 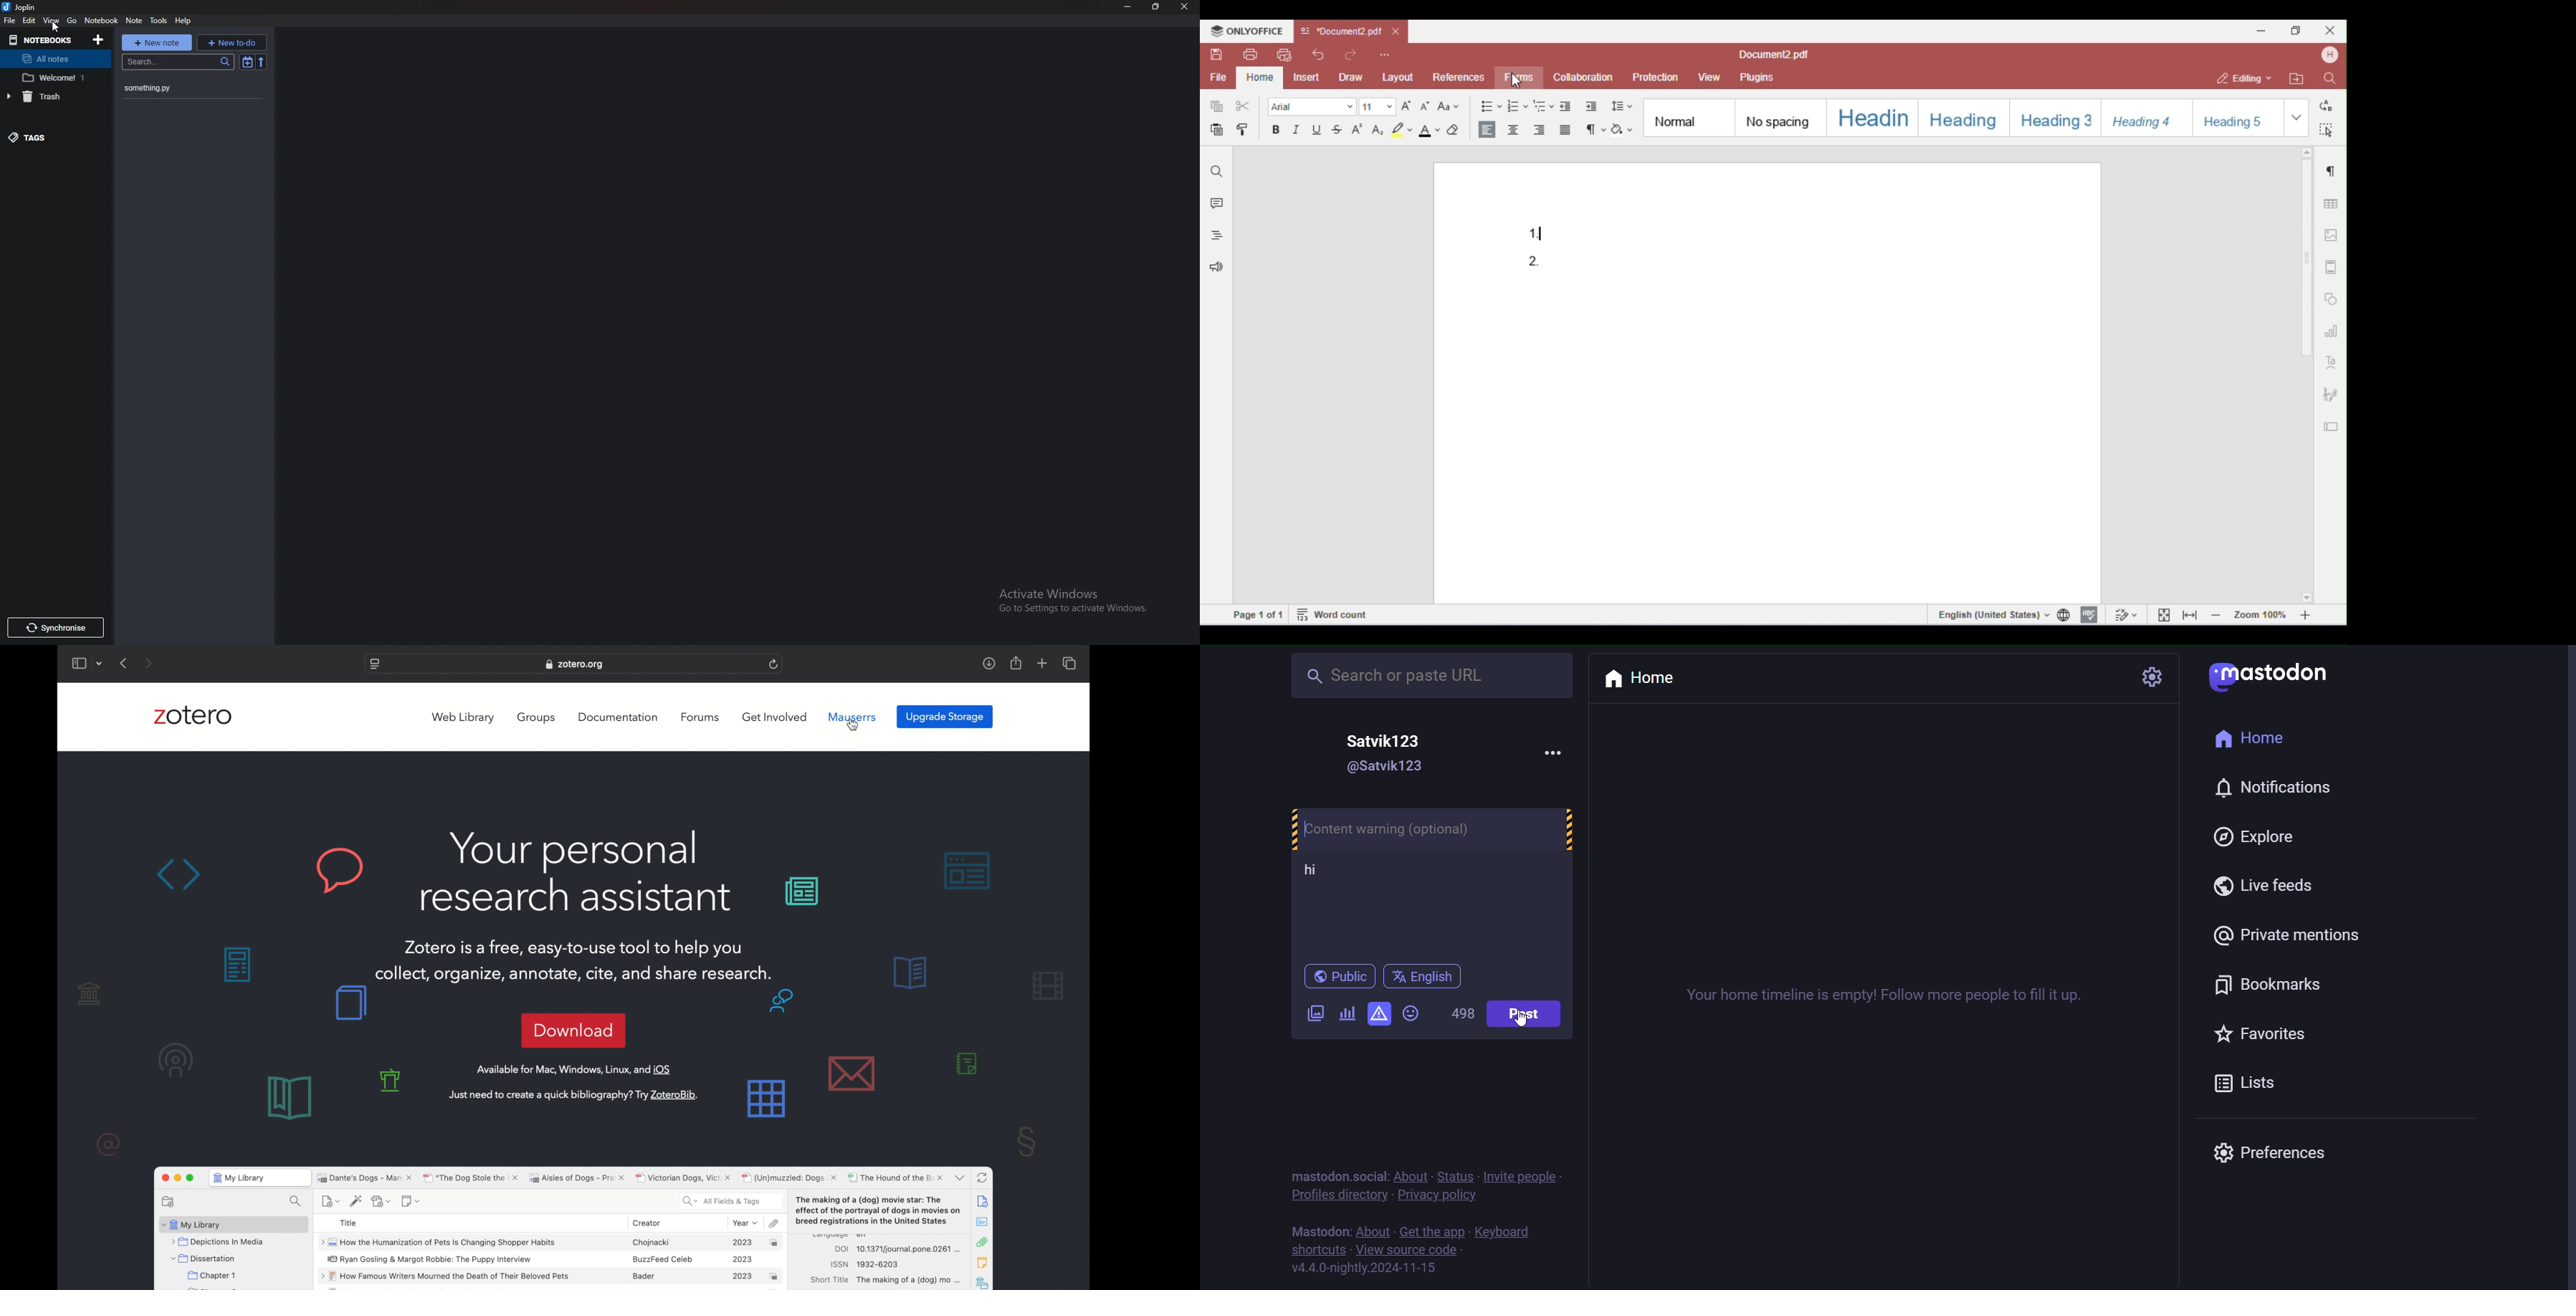 I want to click on tags, so click(x=49, y=136).